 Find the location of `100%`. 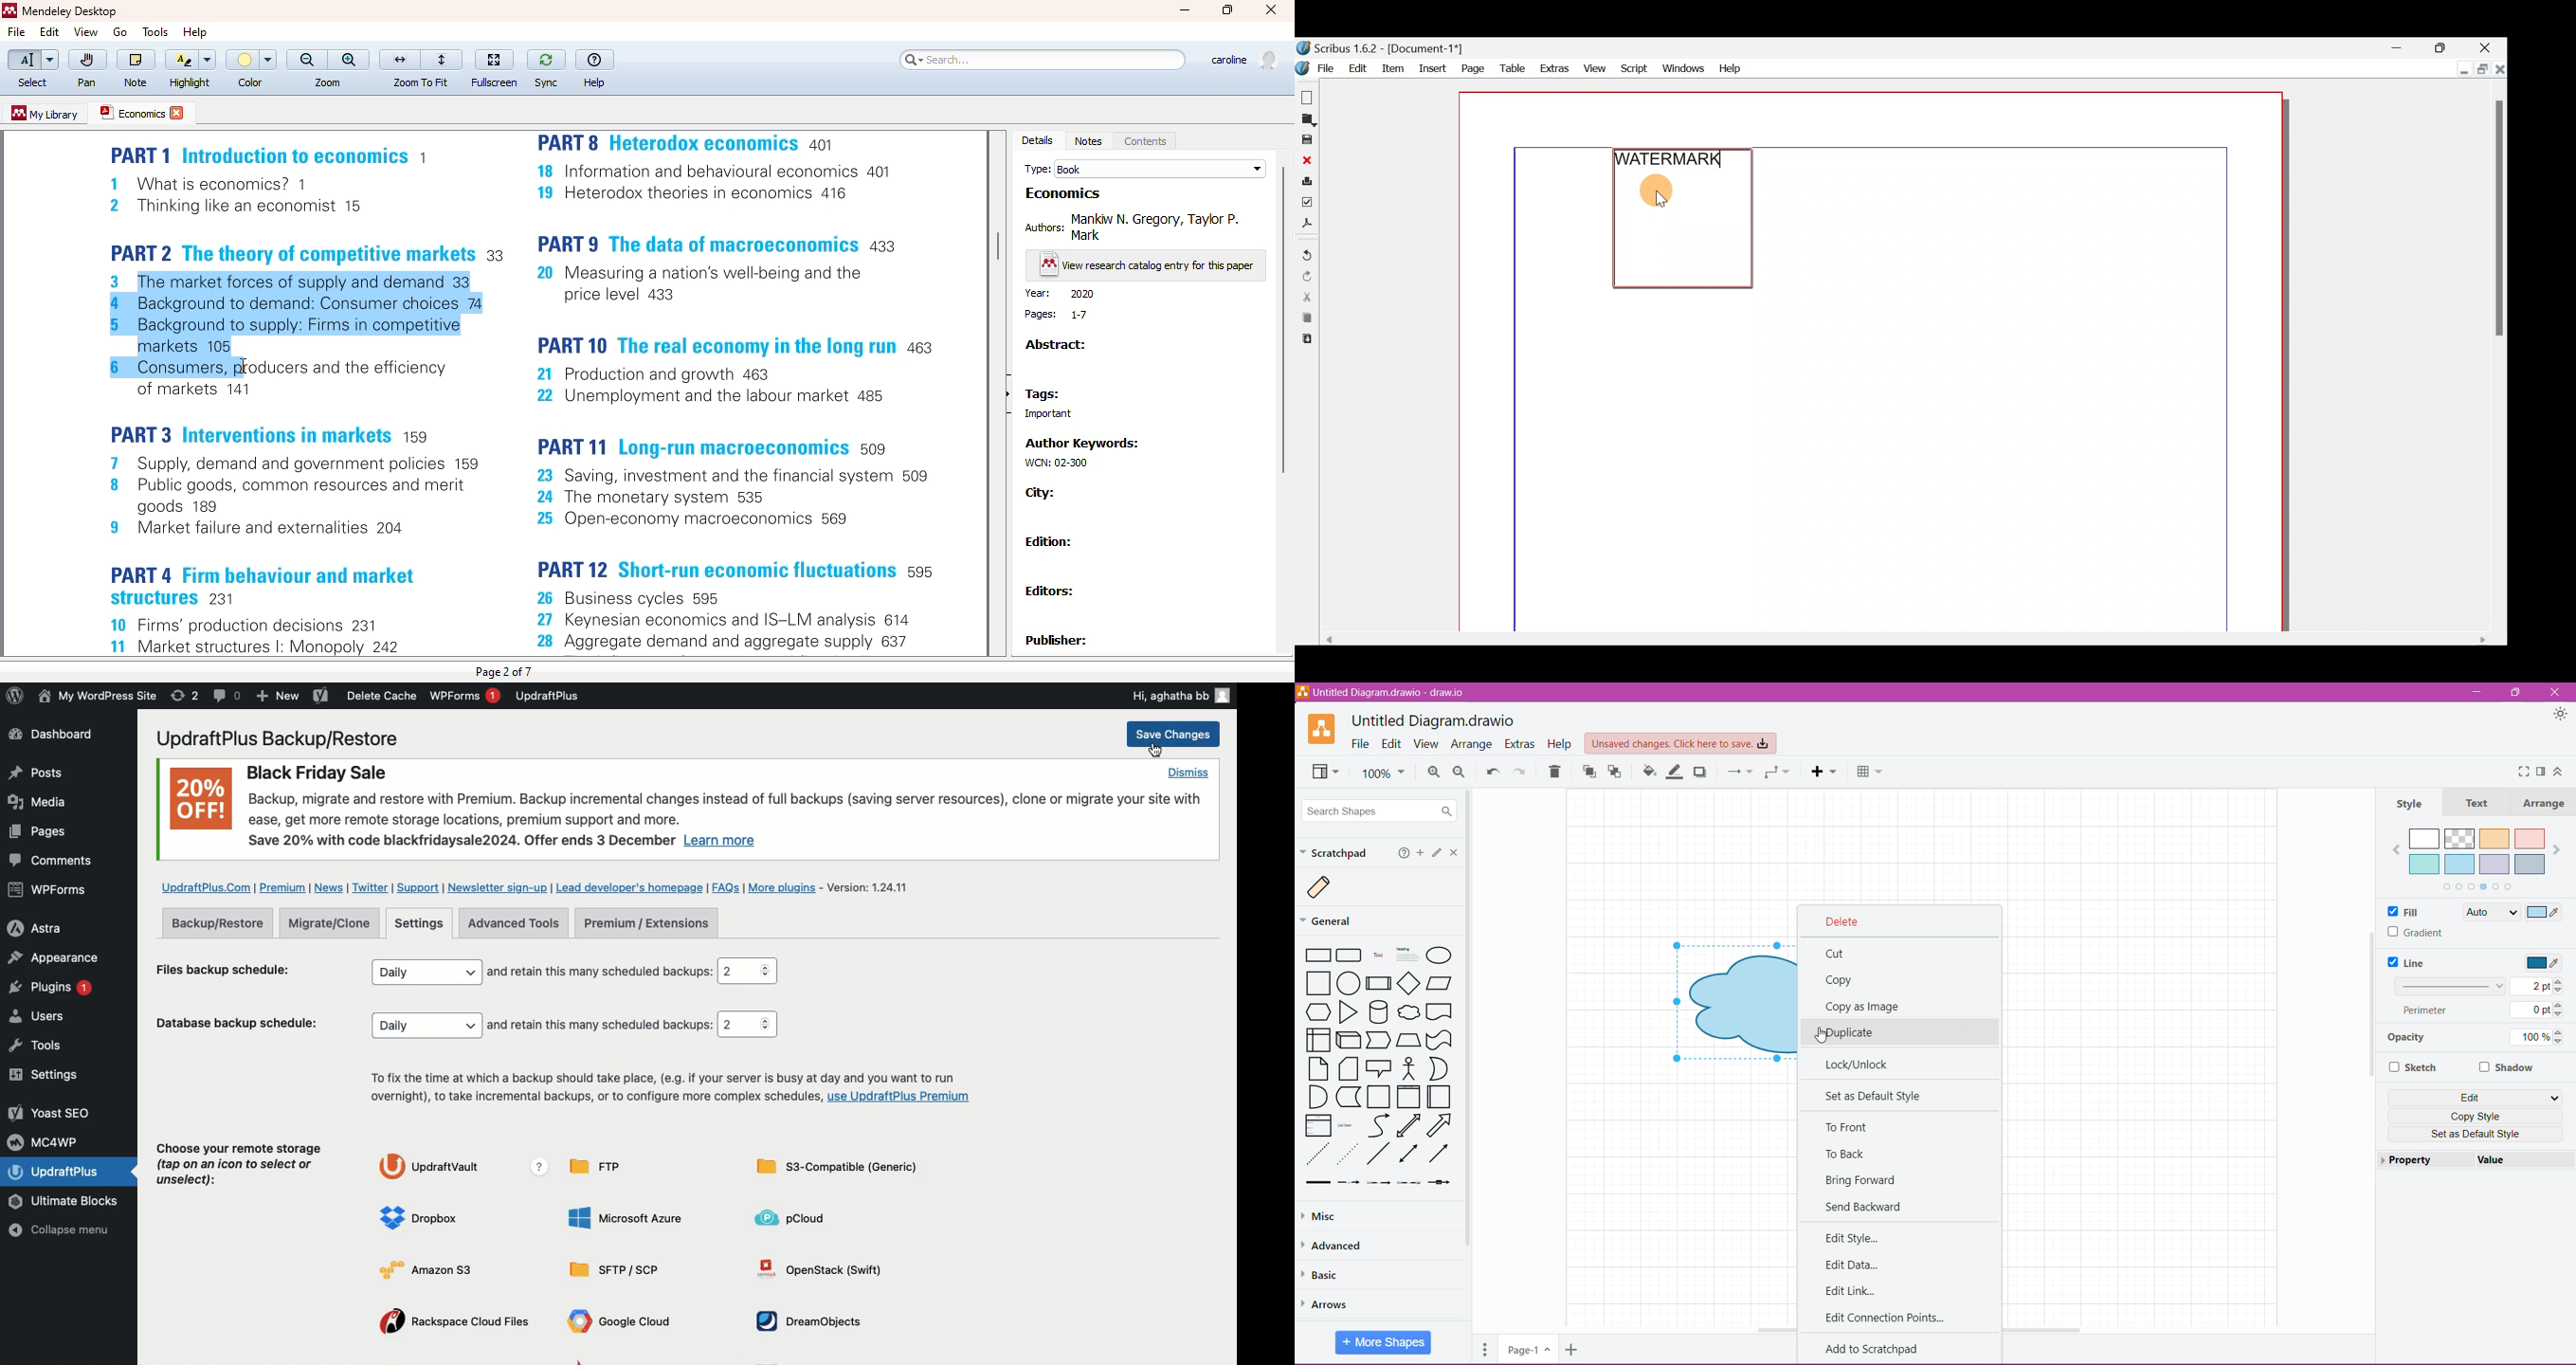

100% is located at coordinates (1383, 774).